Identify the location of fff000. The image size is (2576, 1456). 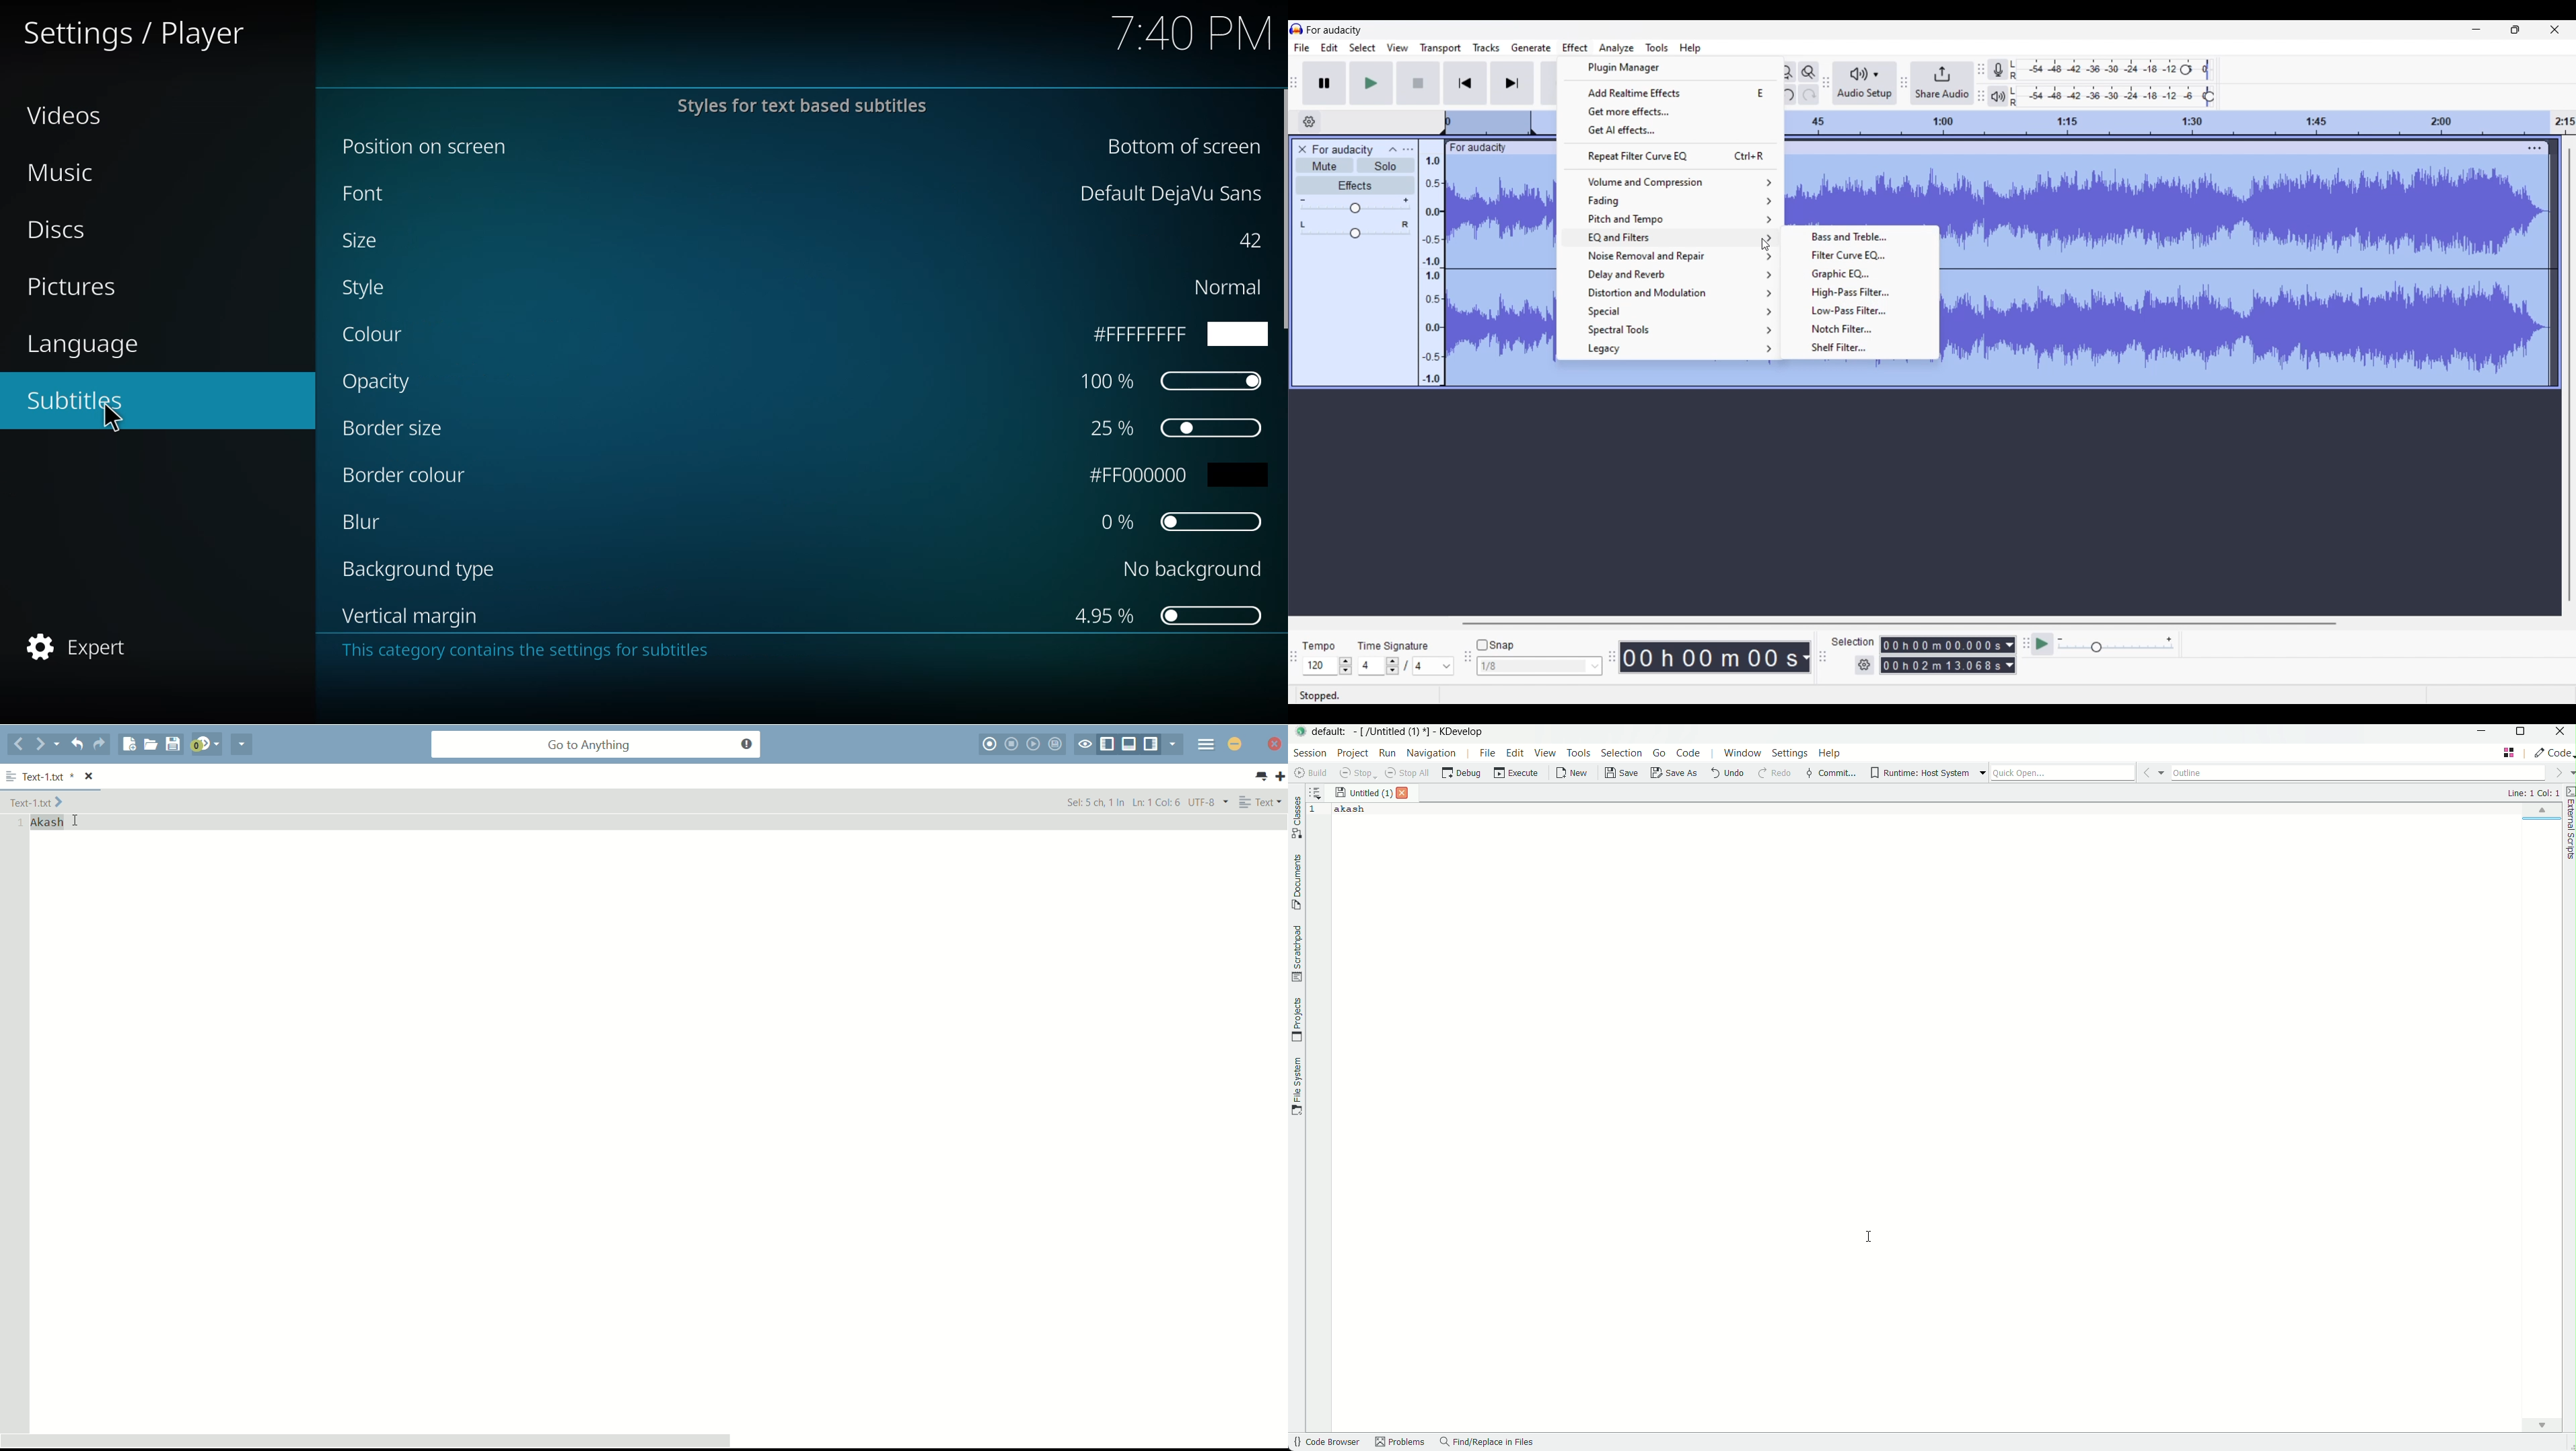
(1185, 476).